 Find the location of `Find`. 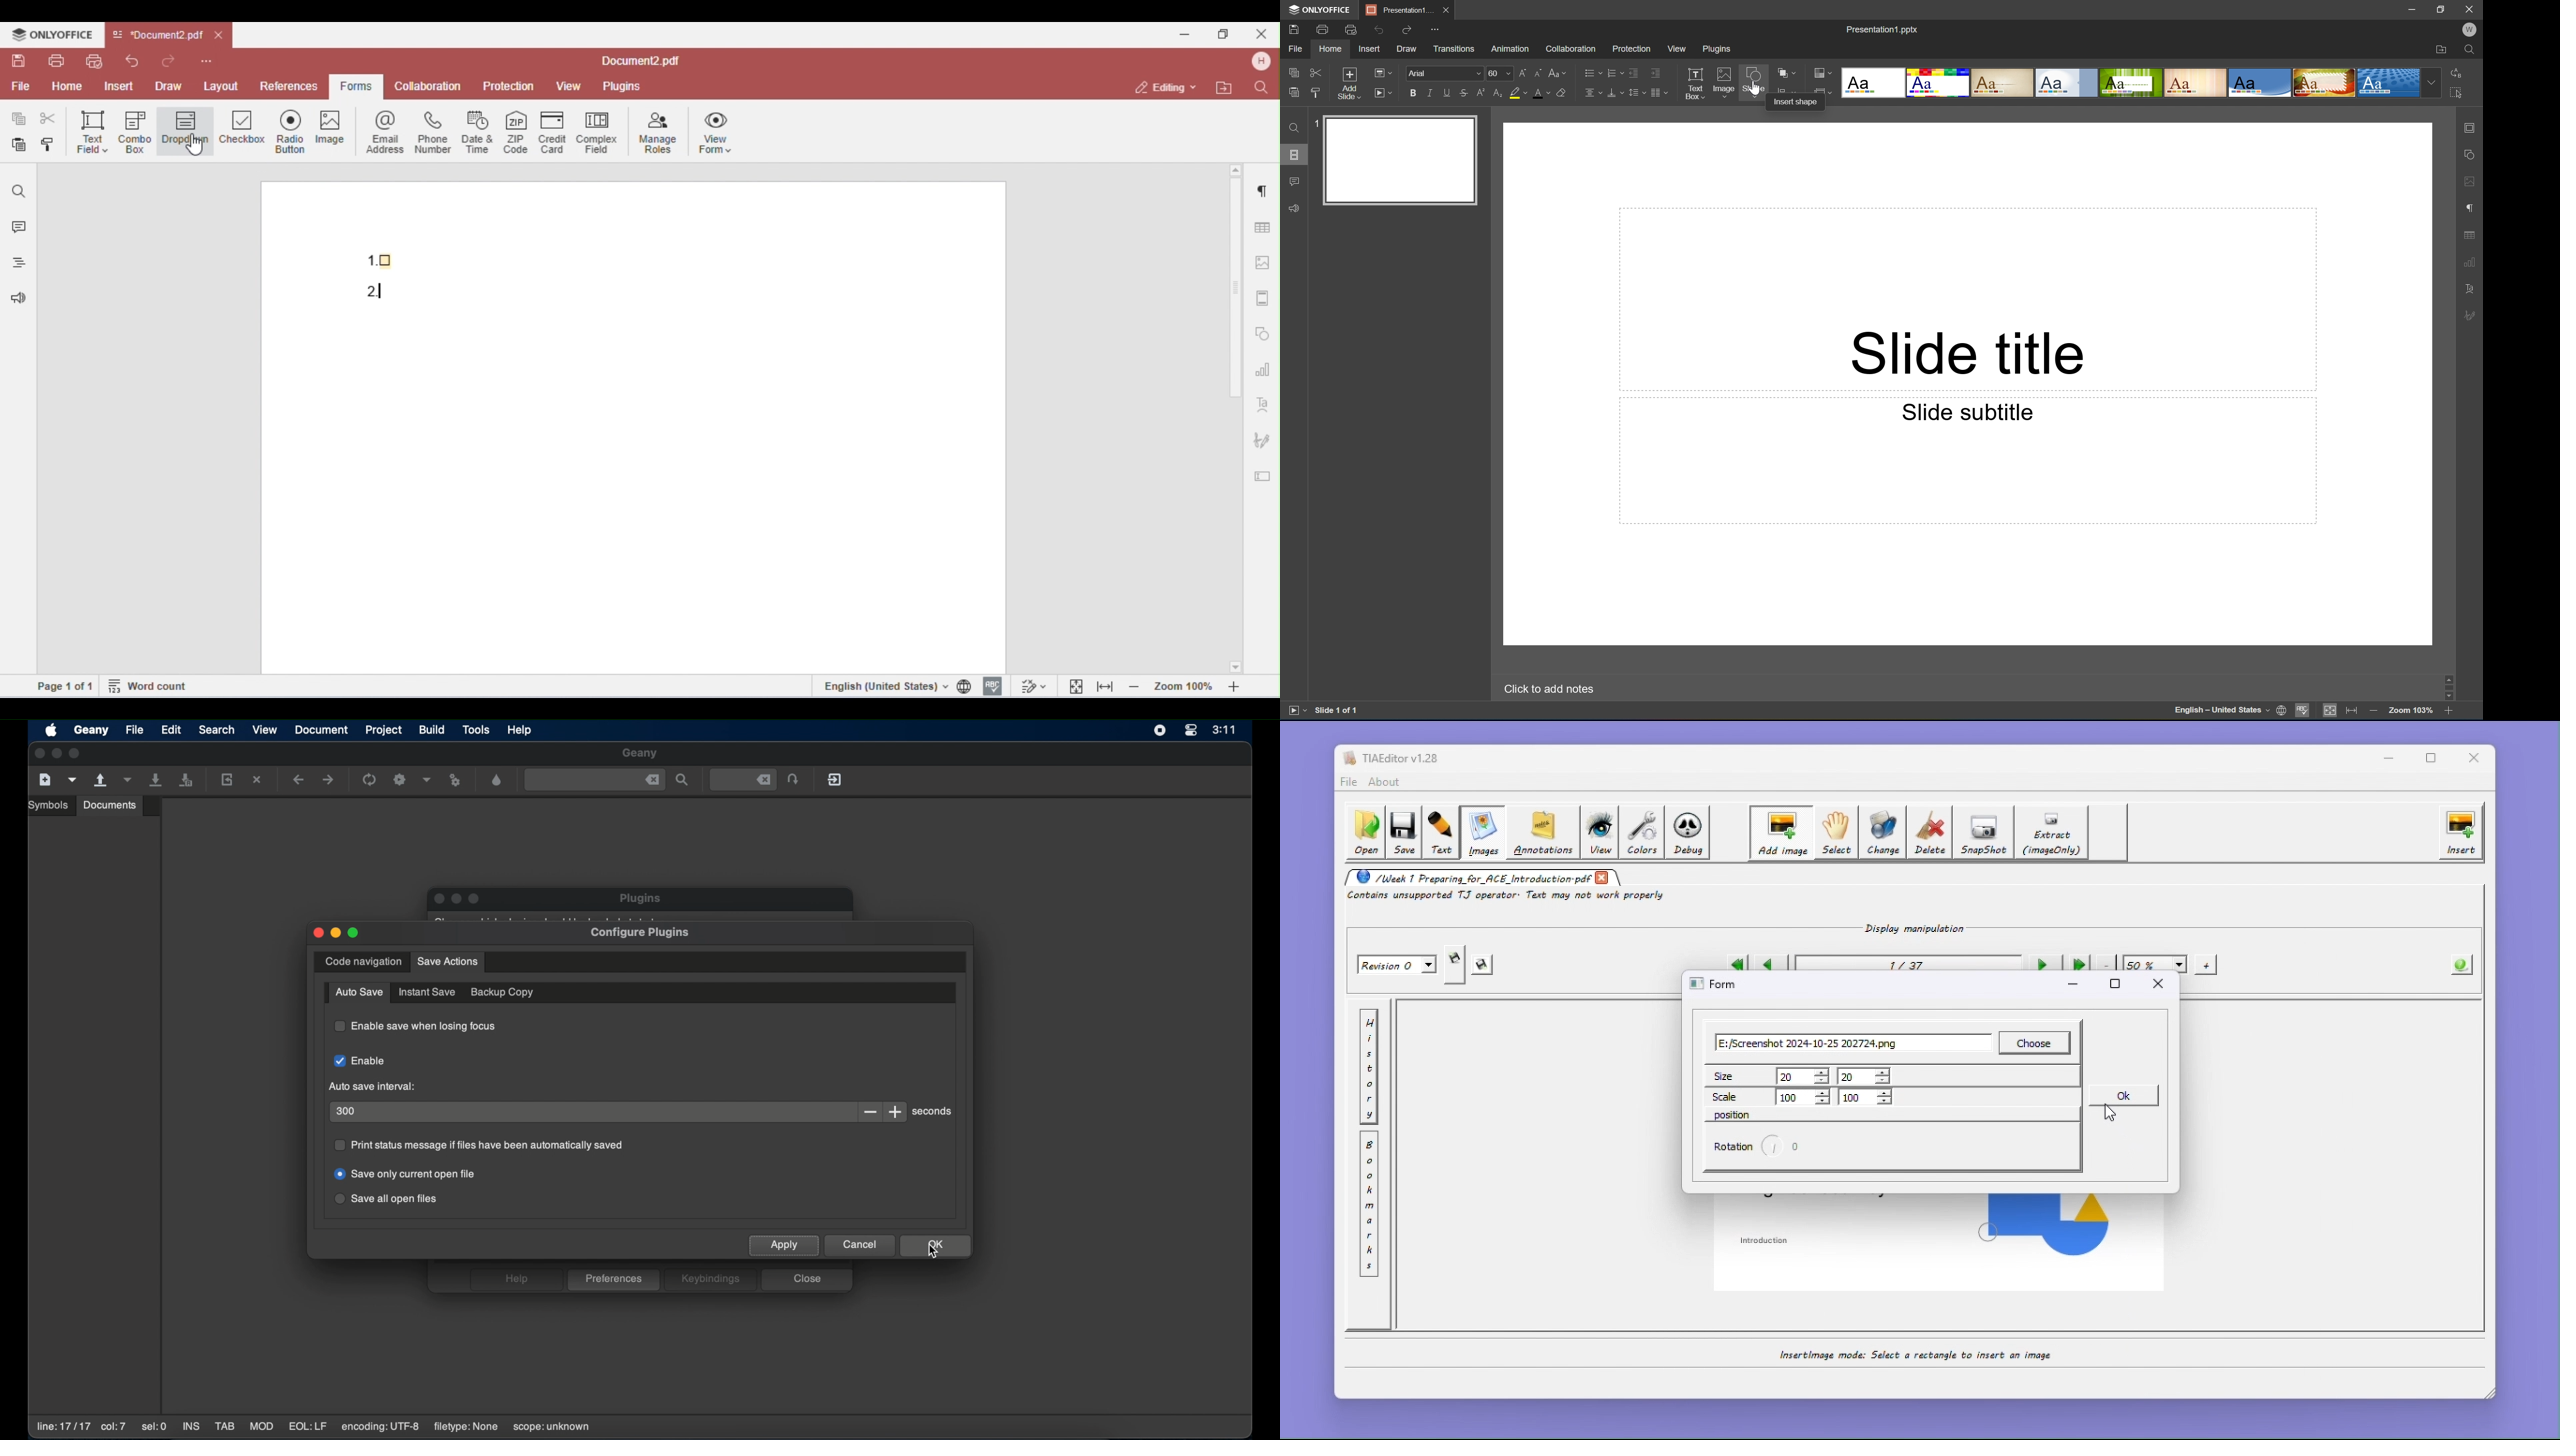

Find is located at coordinates (2469, 49).